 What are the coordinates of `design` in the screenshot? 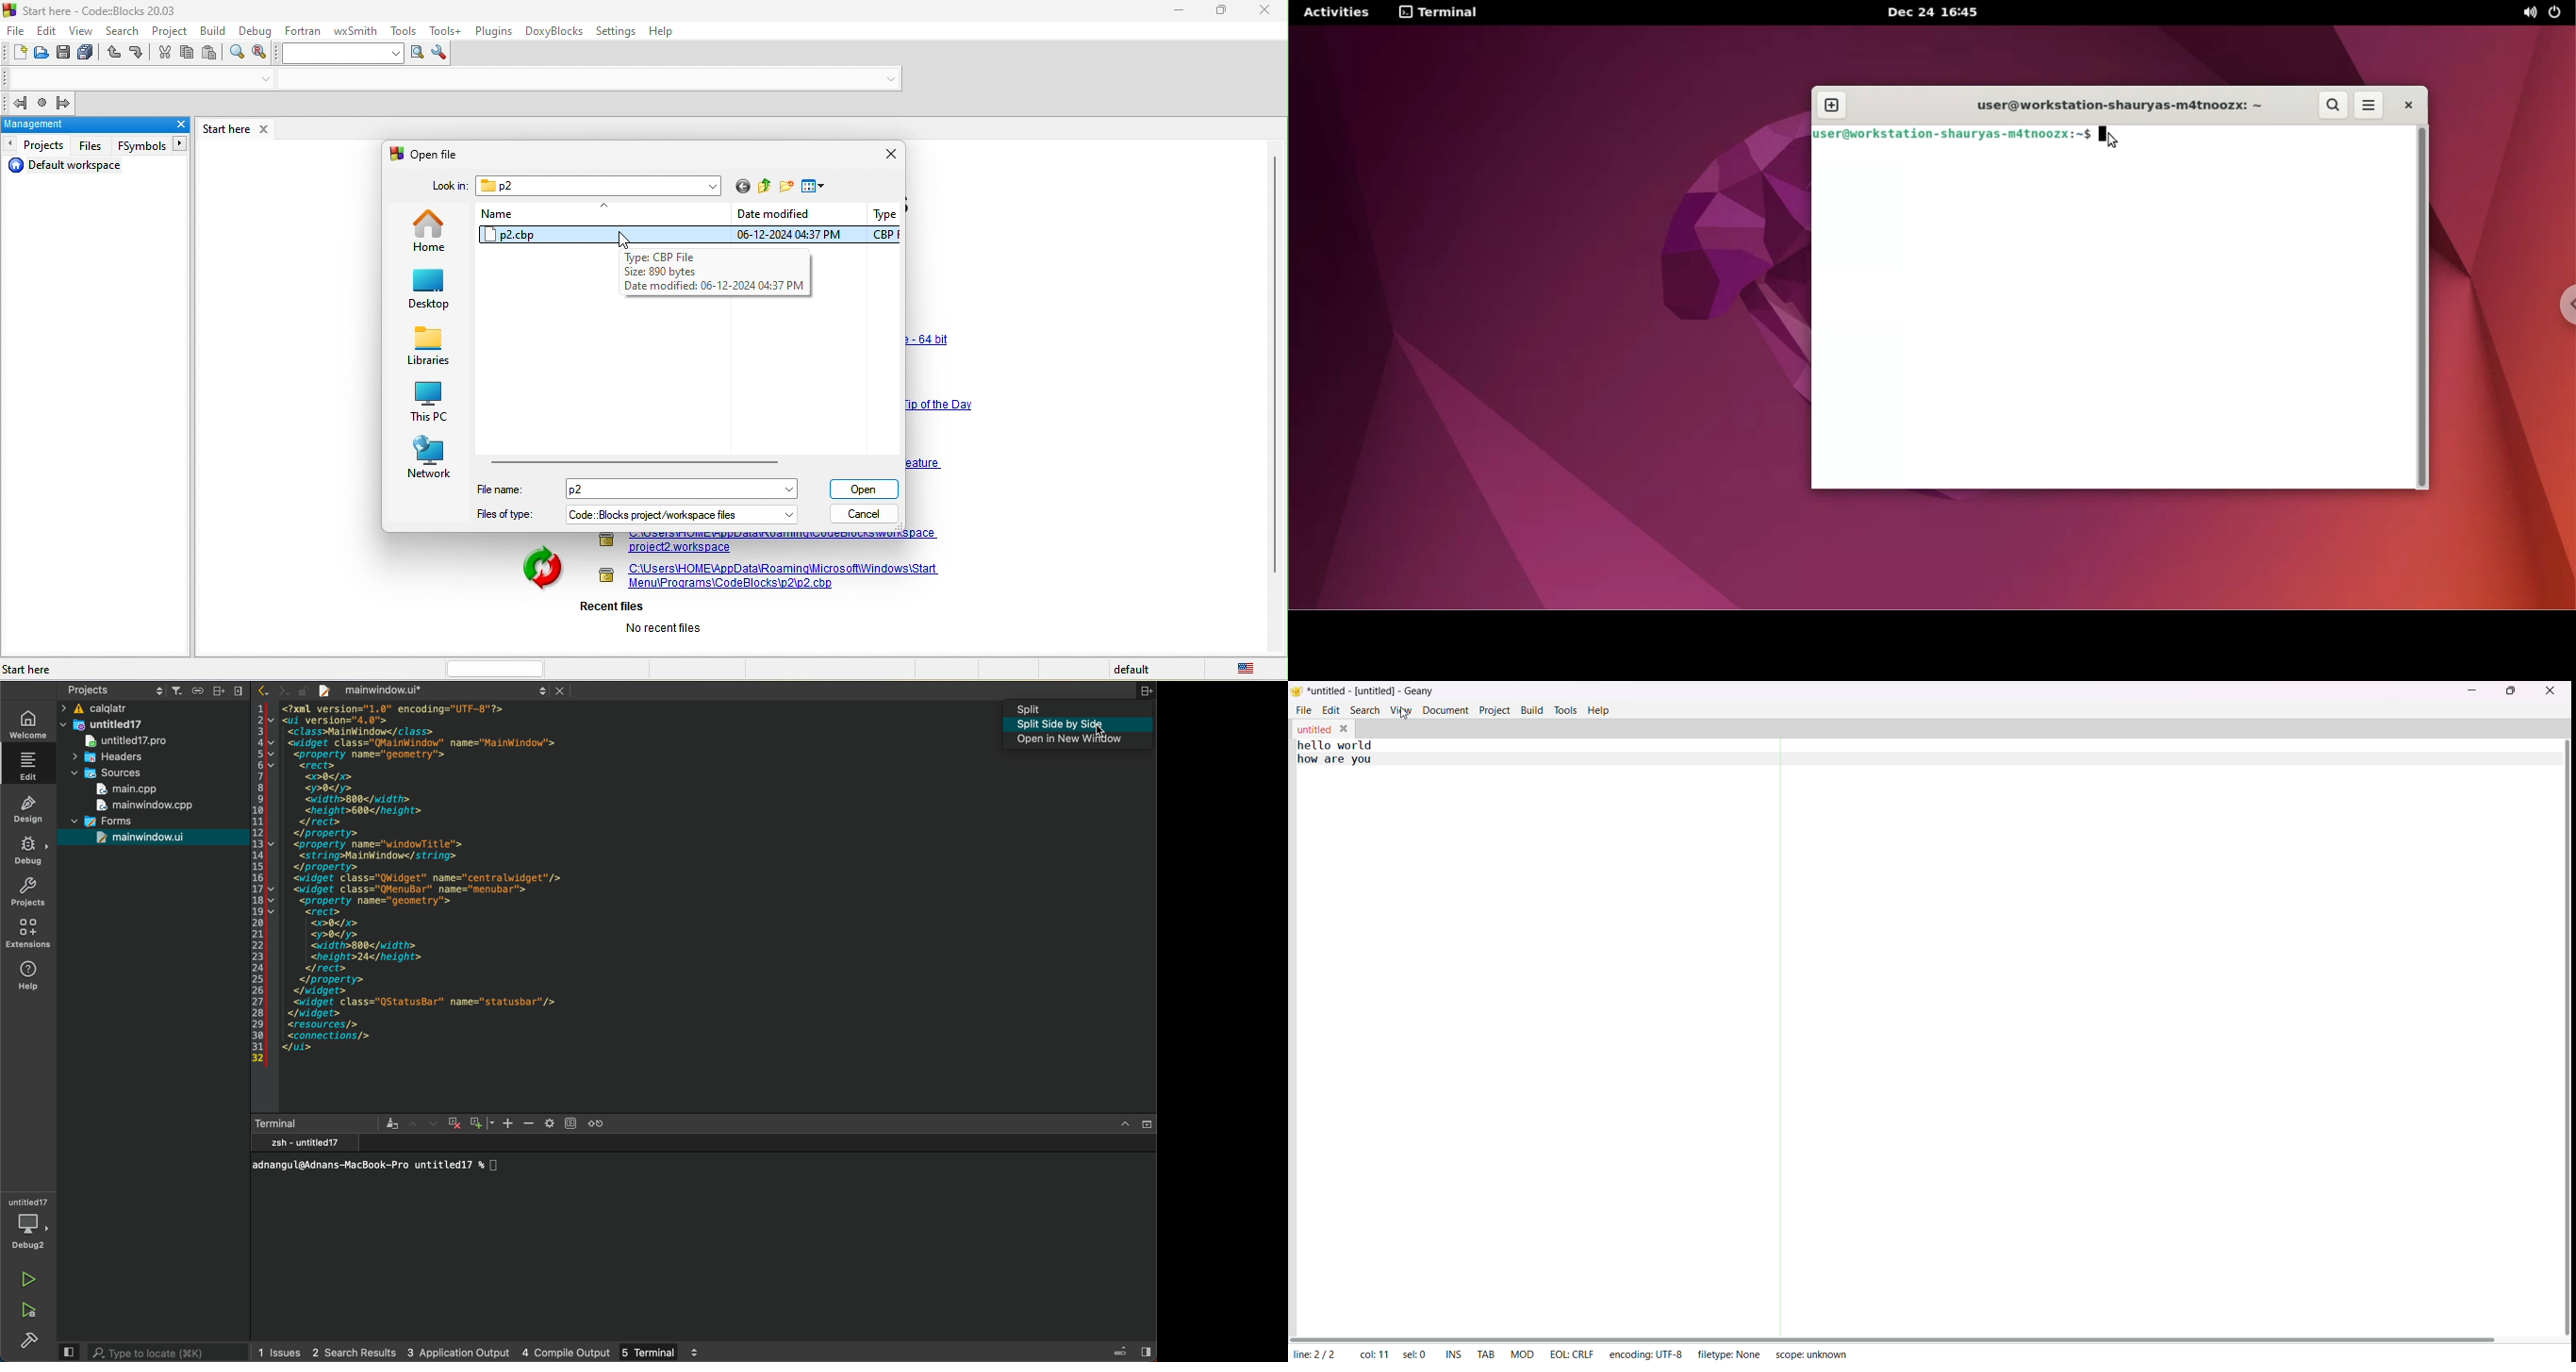 It's located at (29, 808).